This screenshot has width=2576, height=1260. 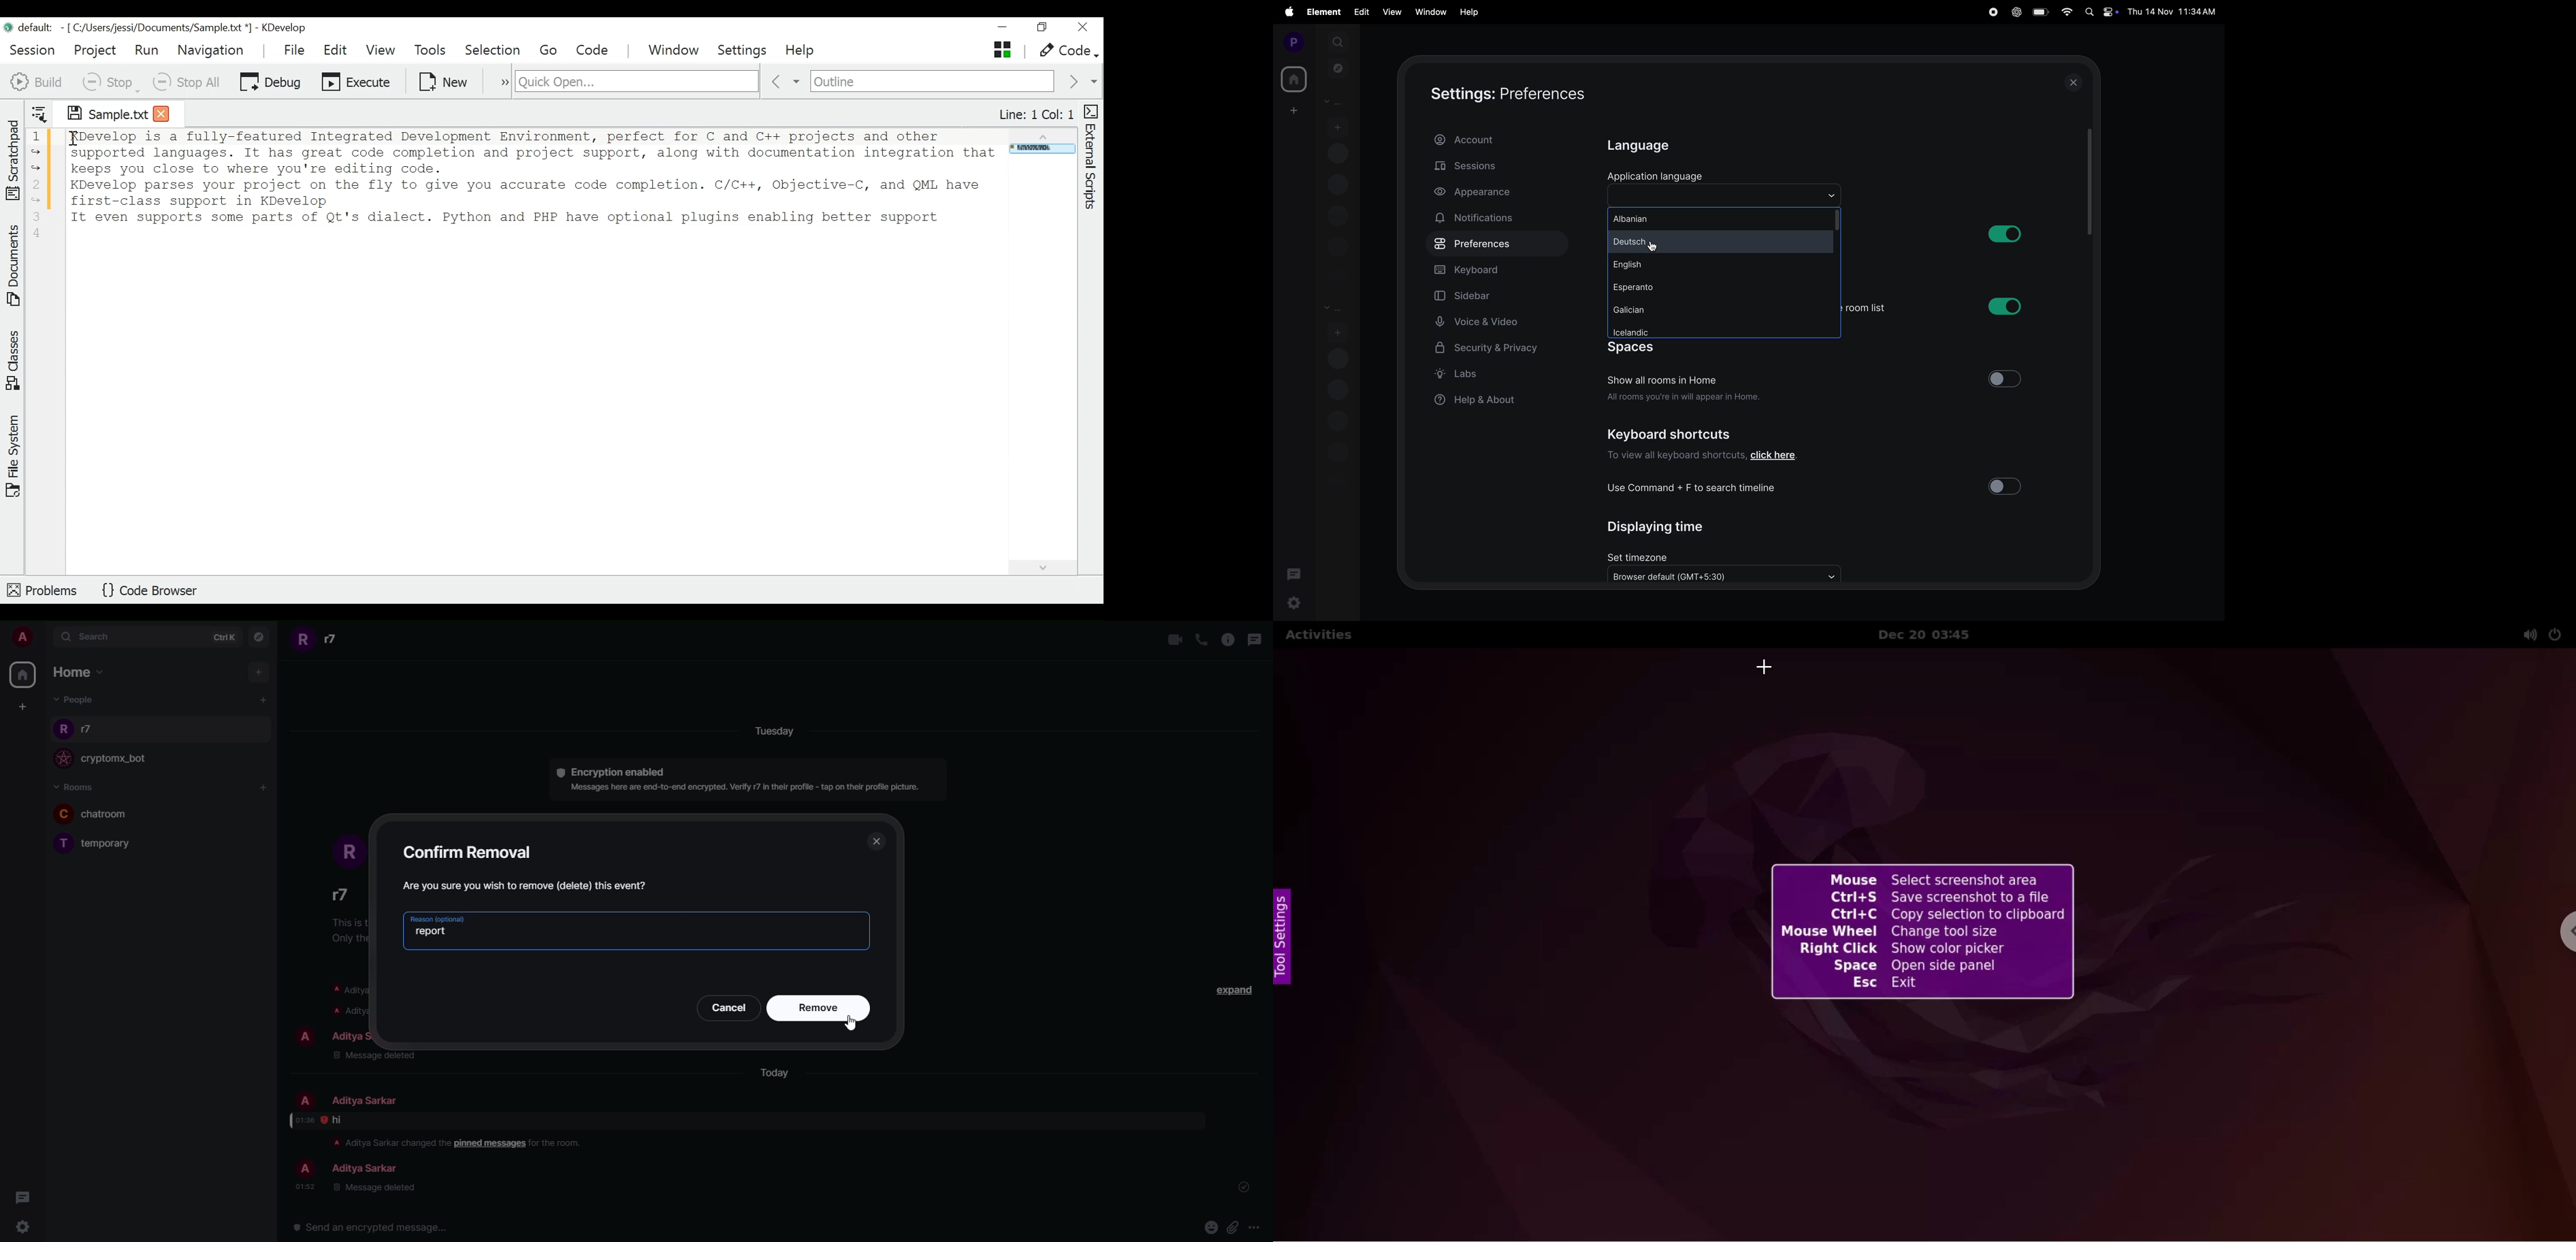 What do you see at coordinates (1338, 126) in the screenshot?
I see `add` at bounding box center [1338, 126].